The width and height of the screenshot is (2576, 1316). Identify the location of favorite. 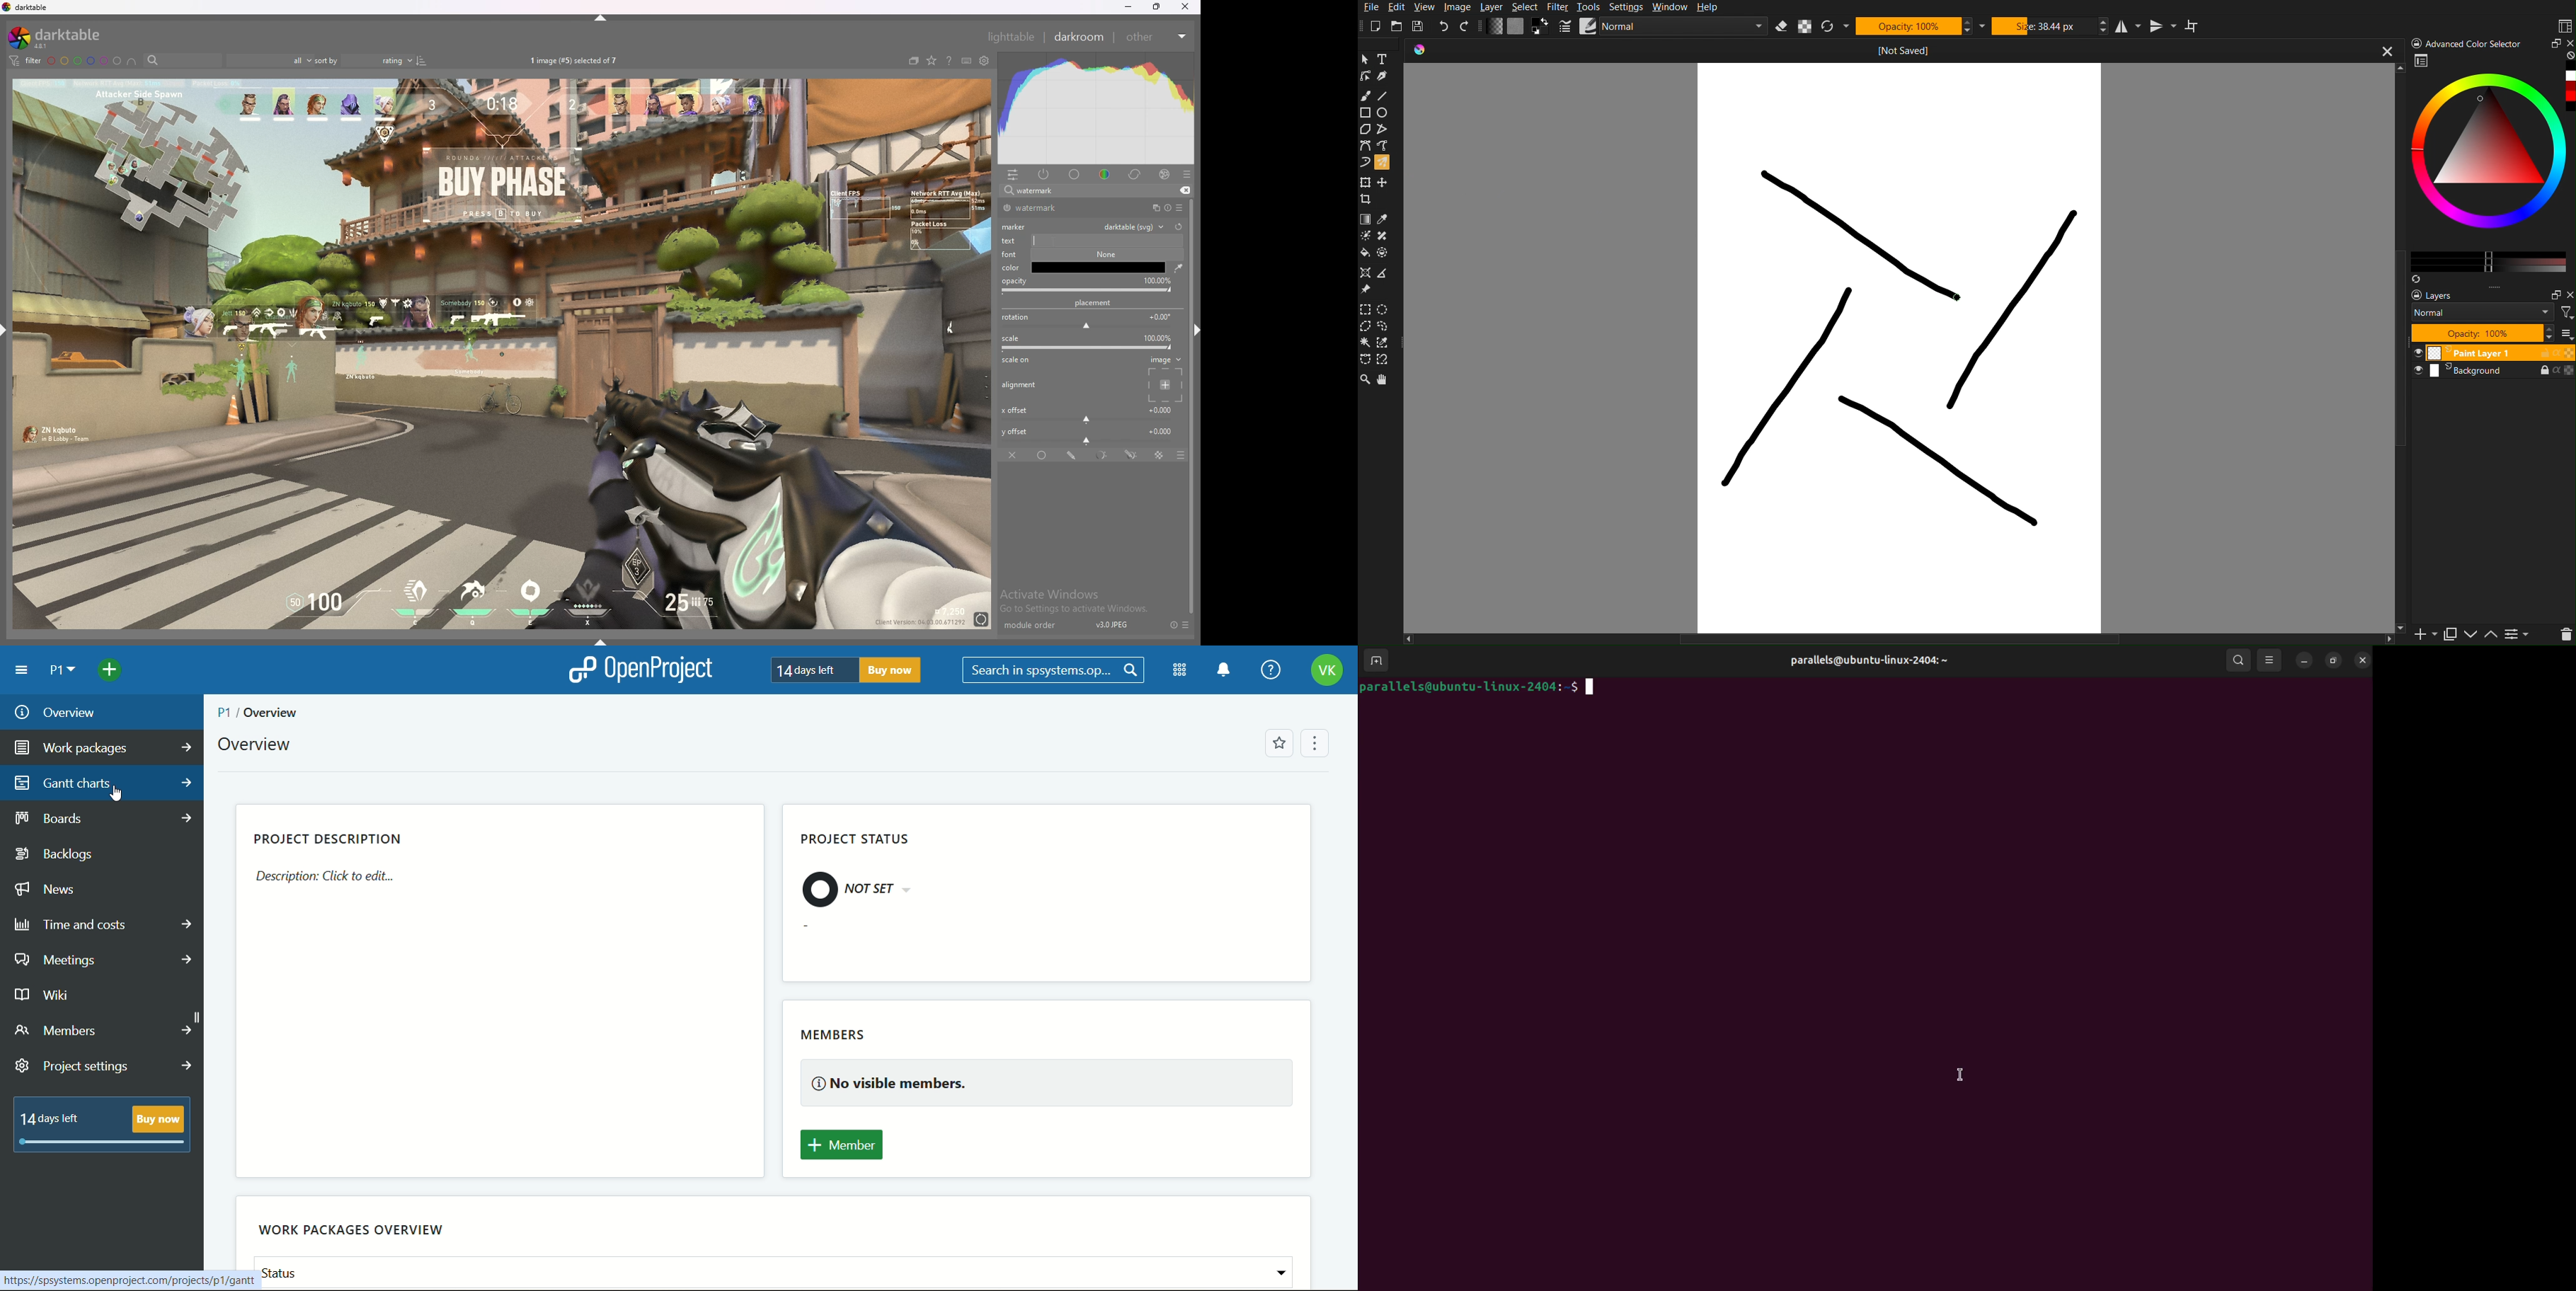
(1279, 743).